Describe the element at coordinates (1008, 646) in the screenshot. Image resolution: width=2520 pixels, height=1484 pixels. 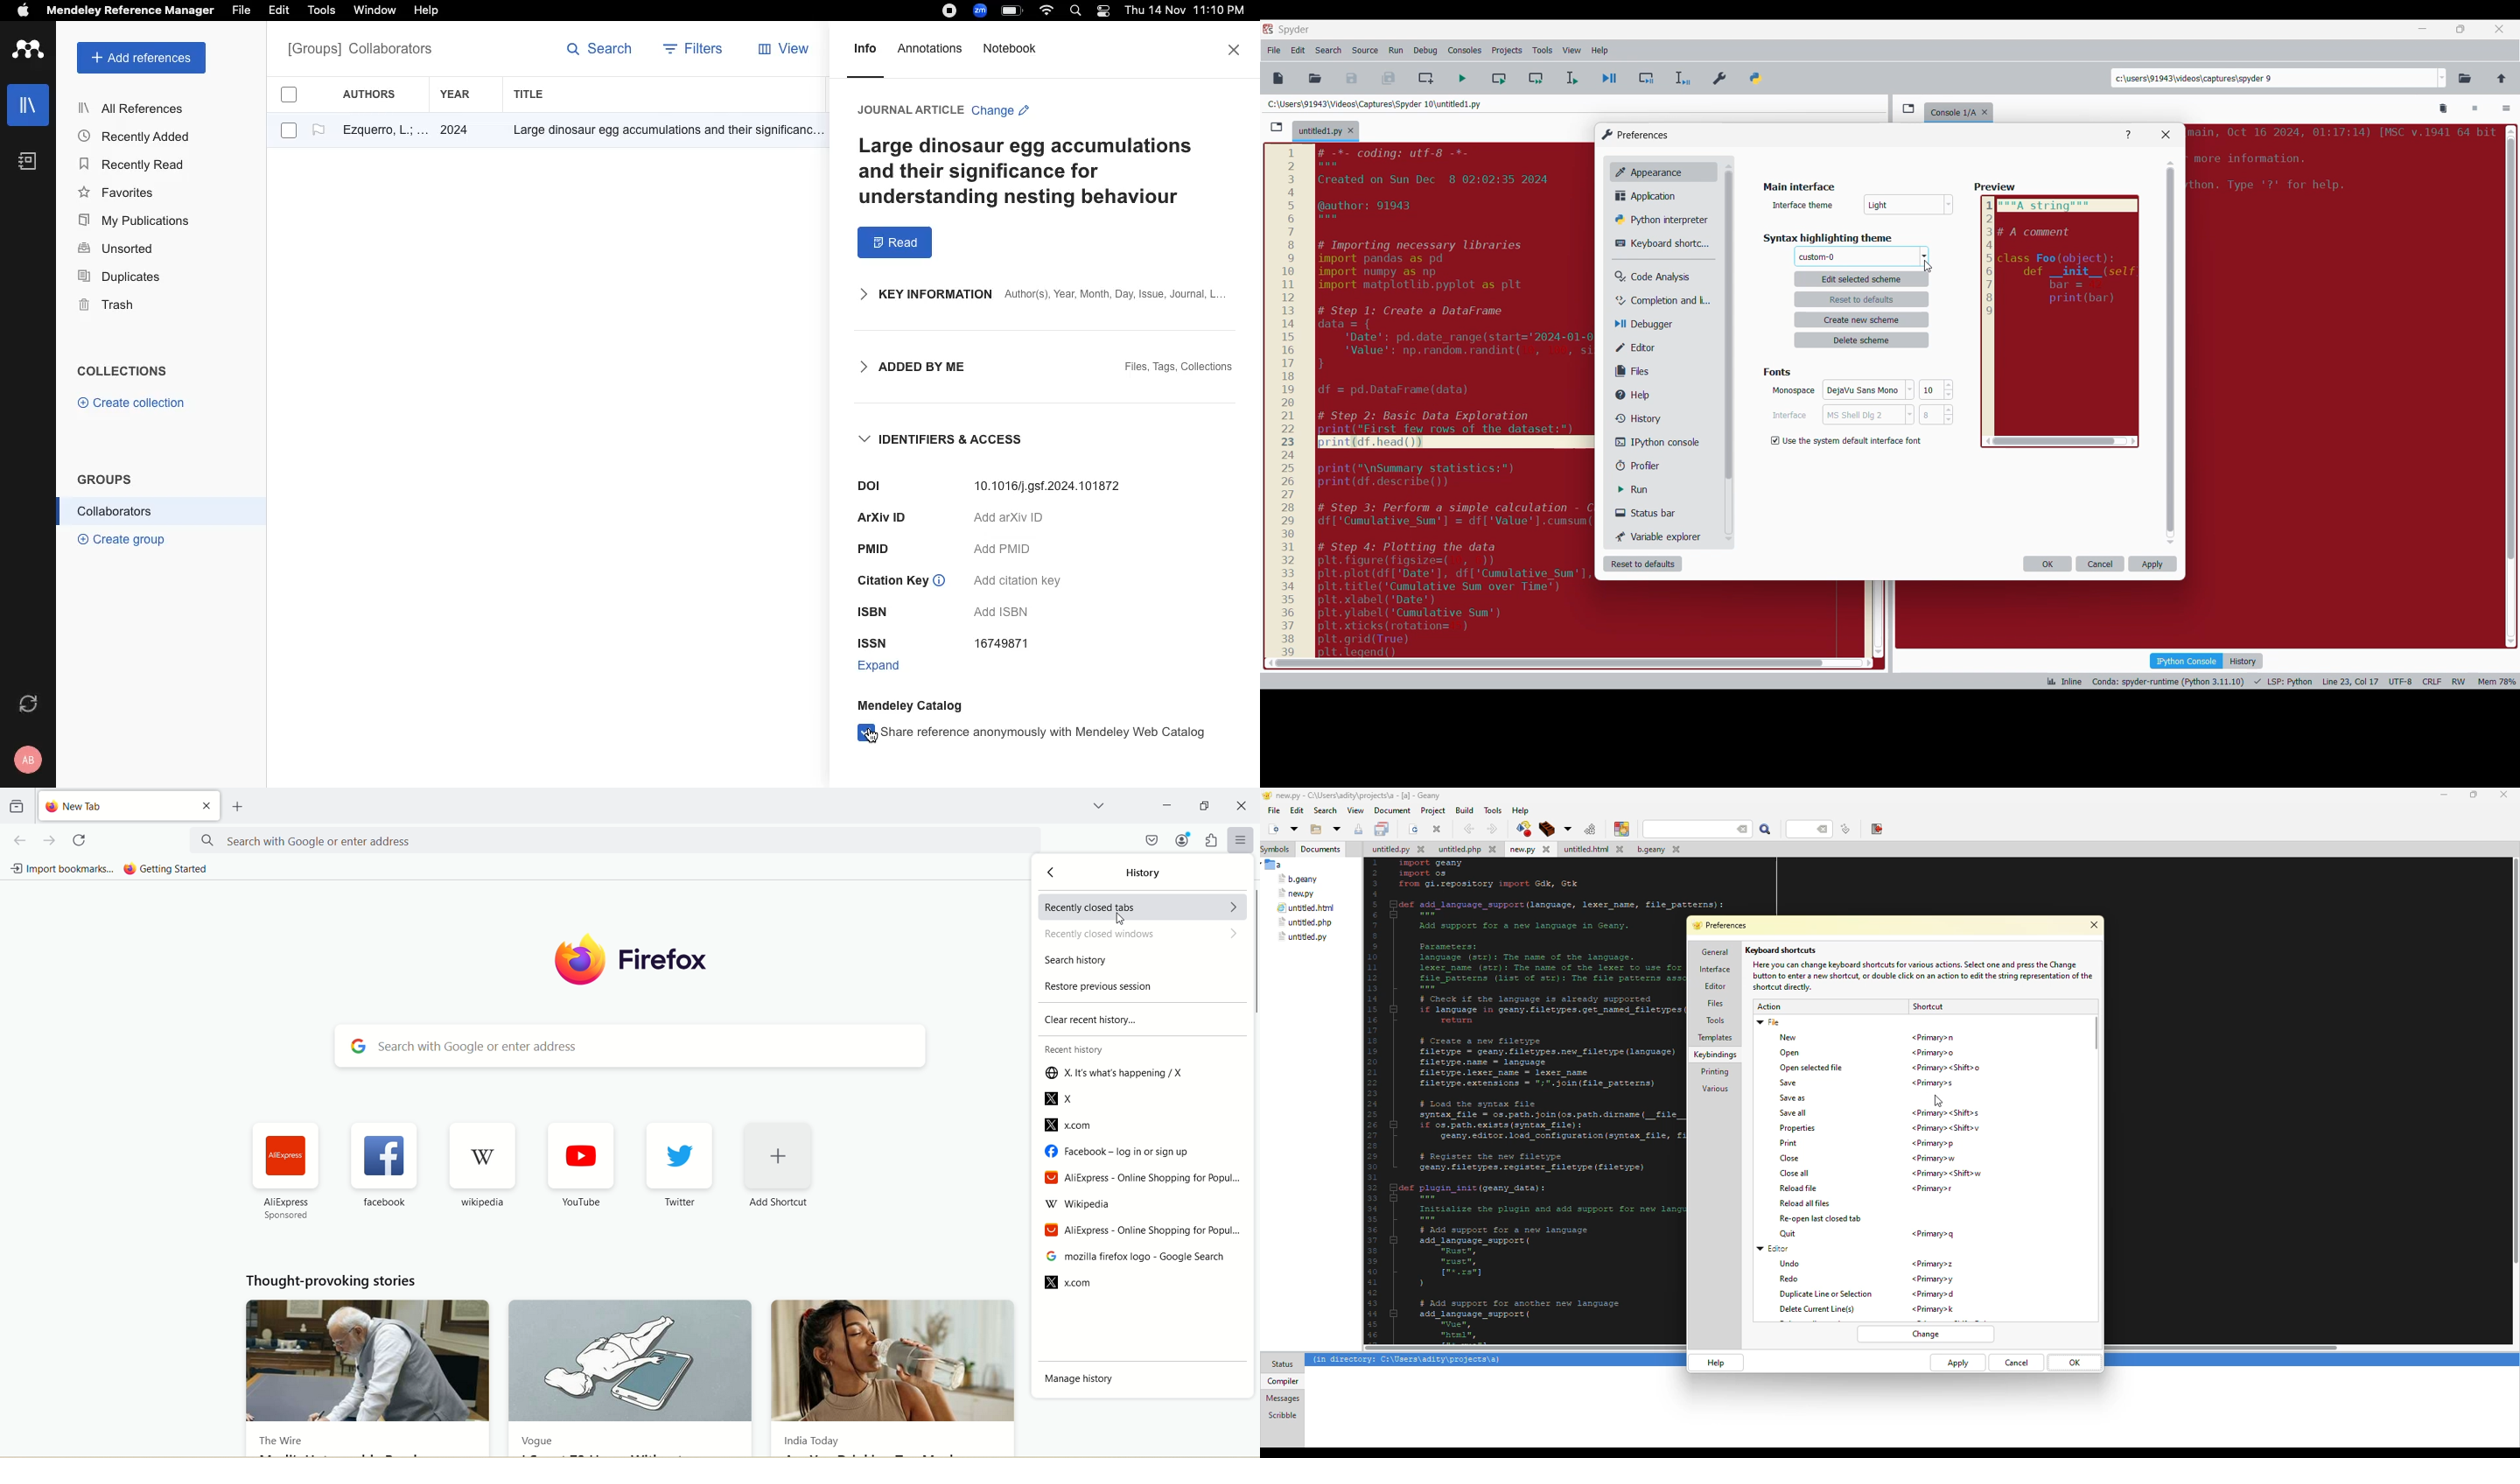
I see `16749871` at that location.